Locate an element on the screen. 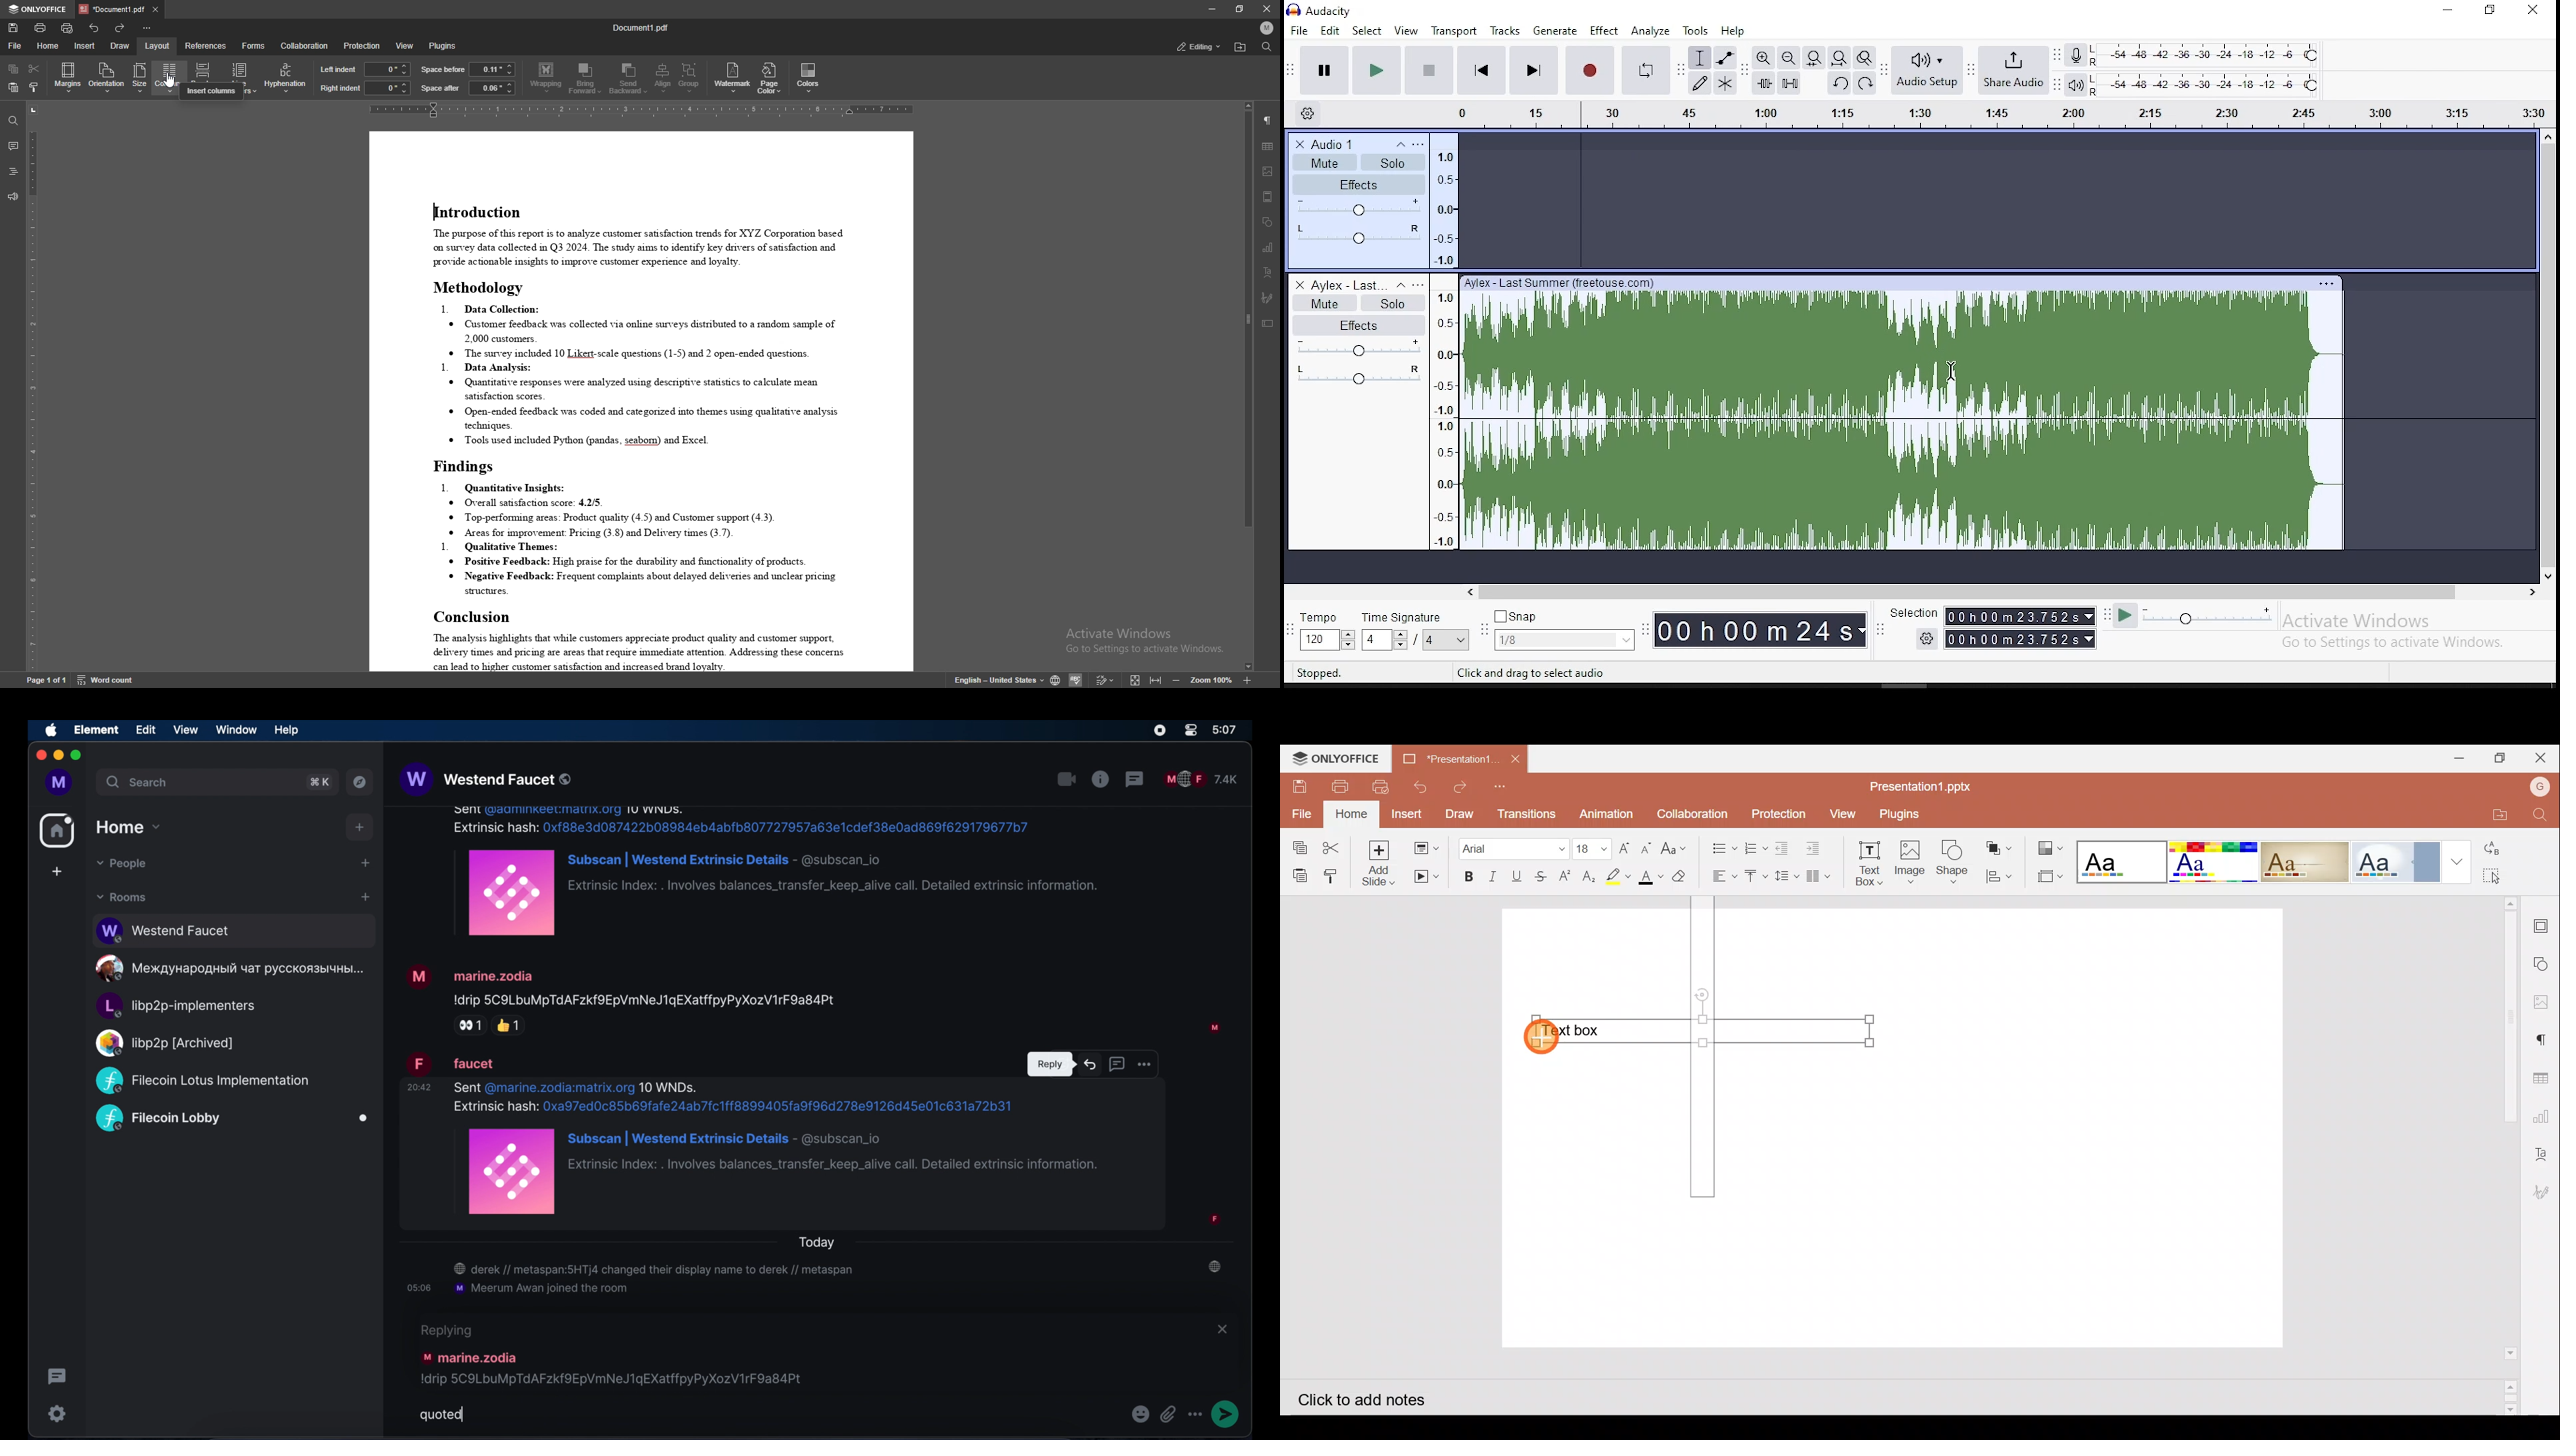 This screenshot has width=2576, height=1456. Table settings is located at coordinates (2544, 1076).